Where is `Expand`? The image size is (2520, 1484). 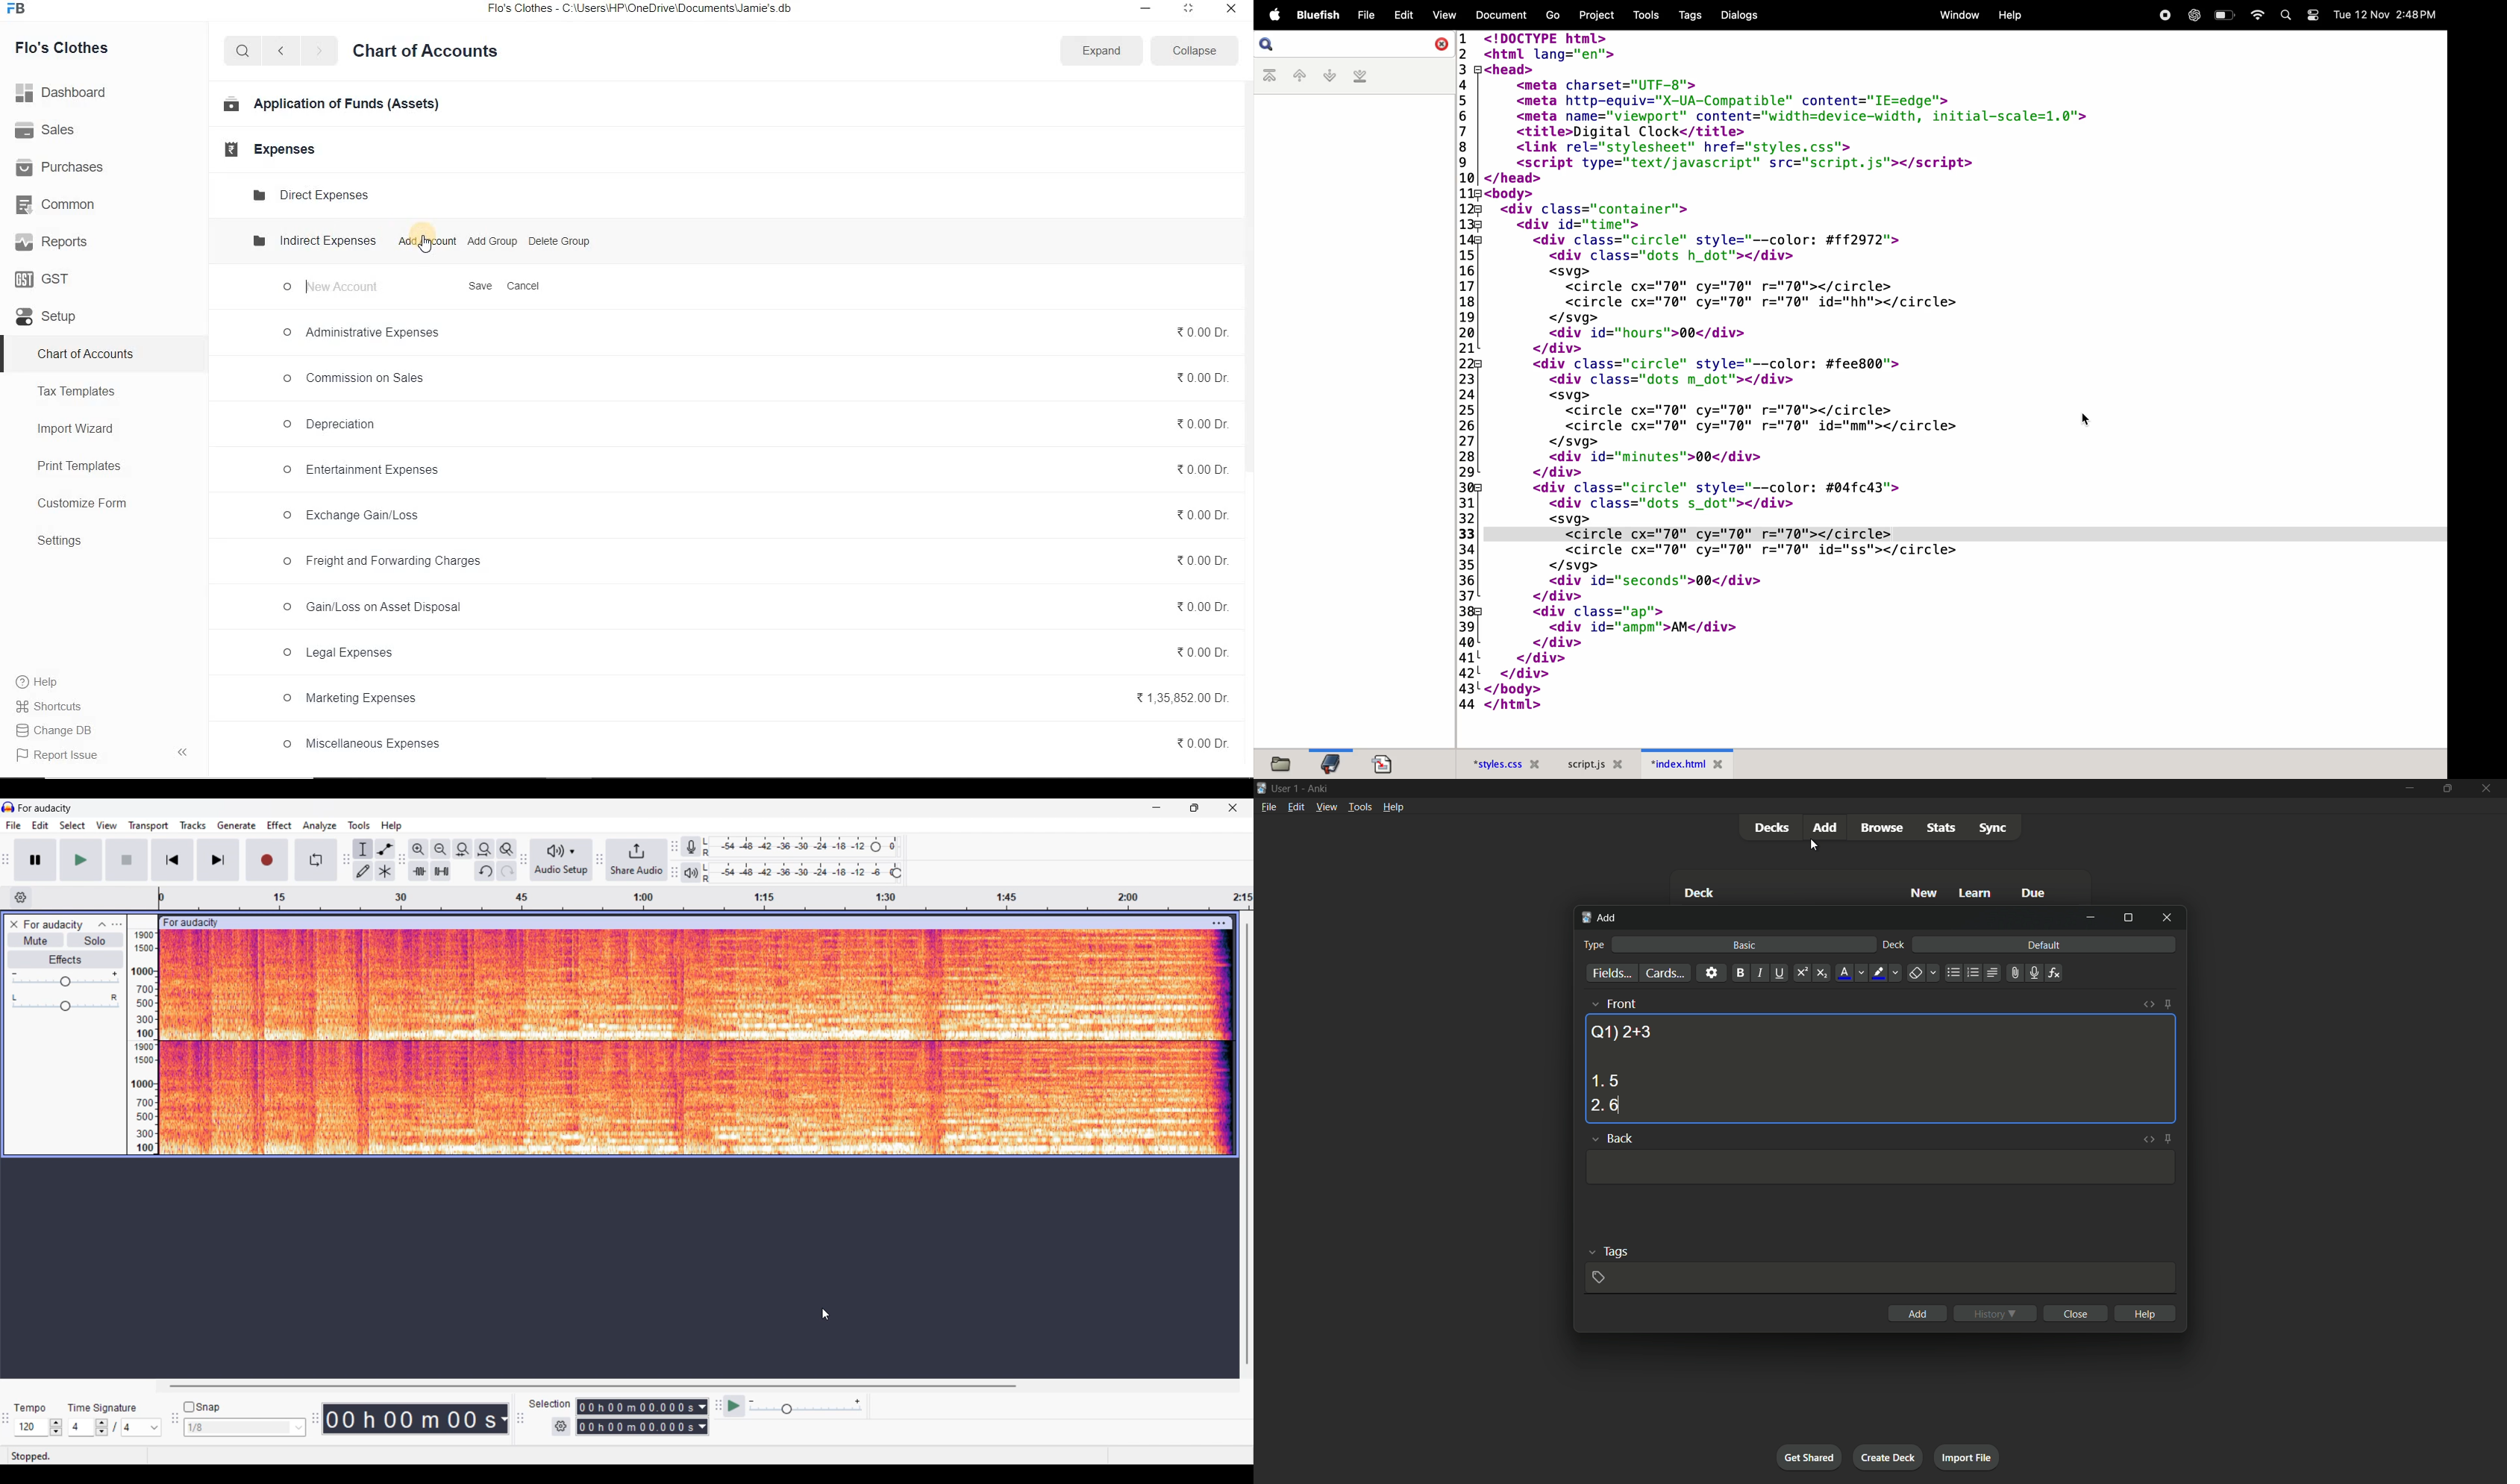 Expand is located at coordinates (1102, 50).